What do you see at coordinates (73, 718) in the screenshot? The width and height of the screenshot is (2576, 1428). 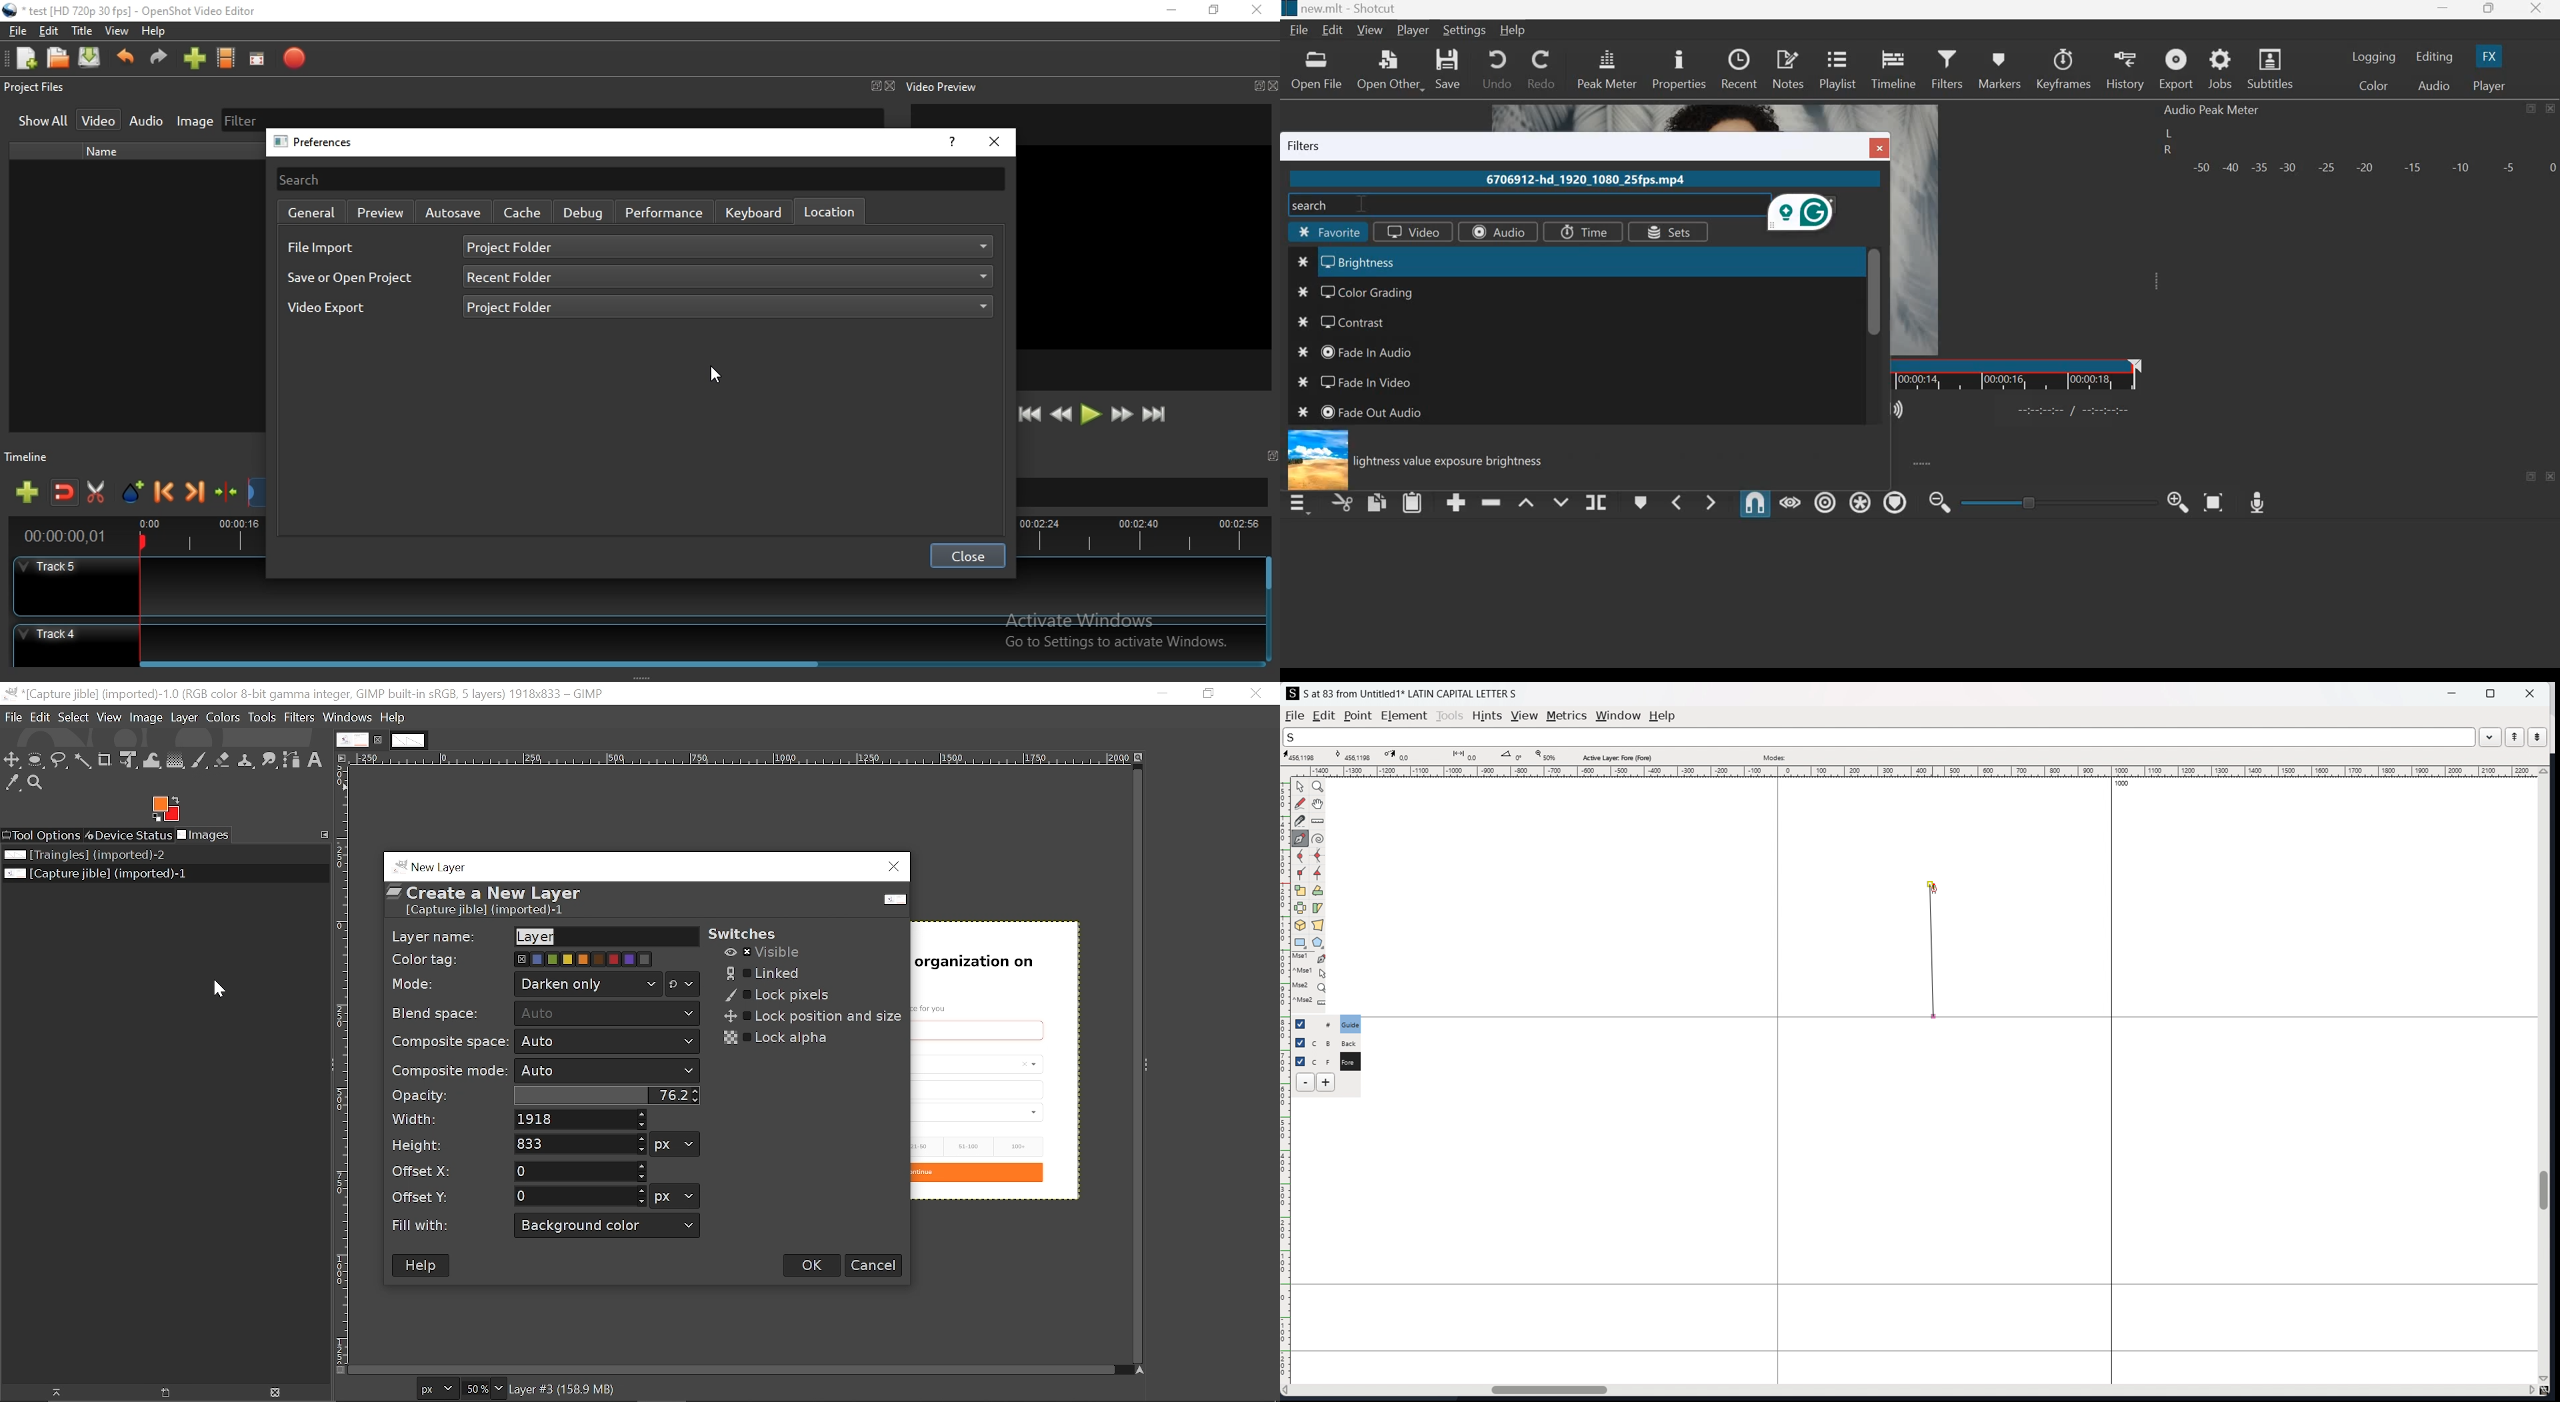 I see `Select` at bounding box center [73, 718].